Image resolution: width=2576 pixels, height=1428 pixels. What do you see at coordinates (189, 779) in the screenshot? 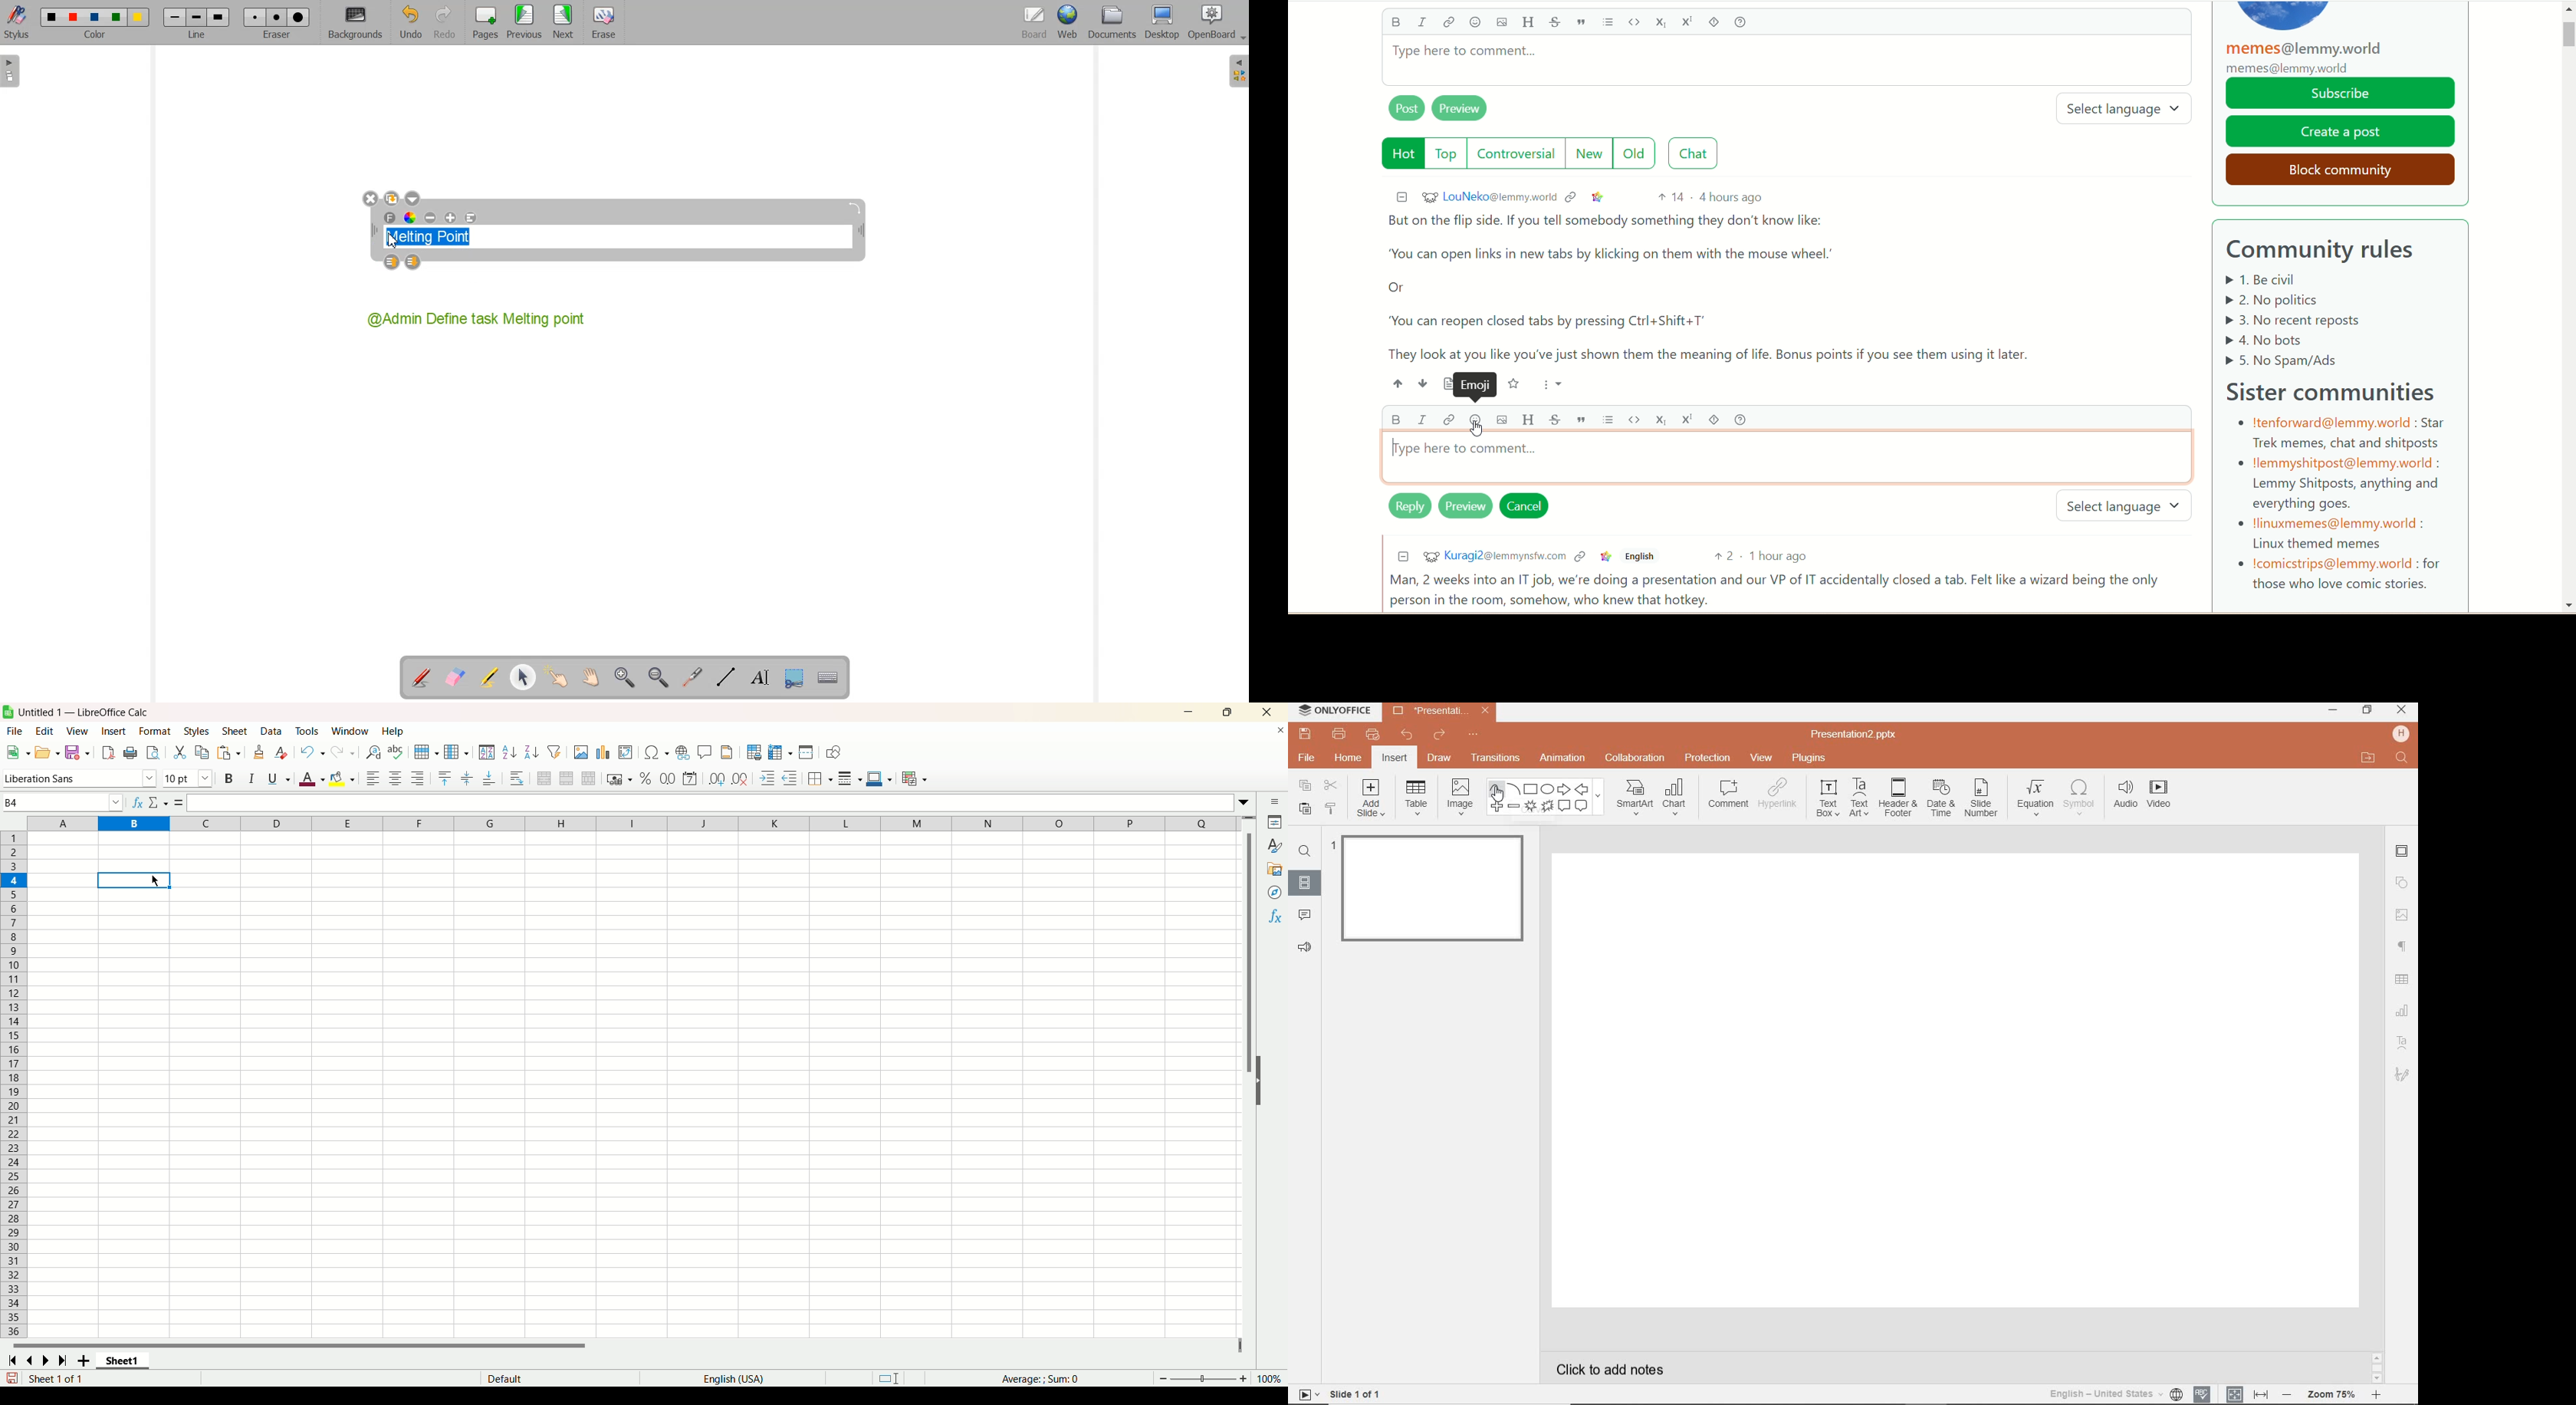
I see `font size` at bounding box center [189, 779].